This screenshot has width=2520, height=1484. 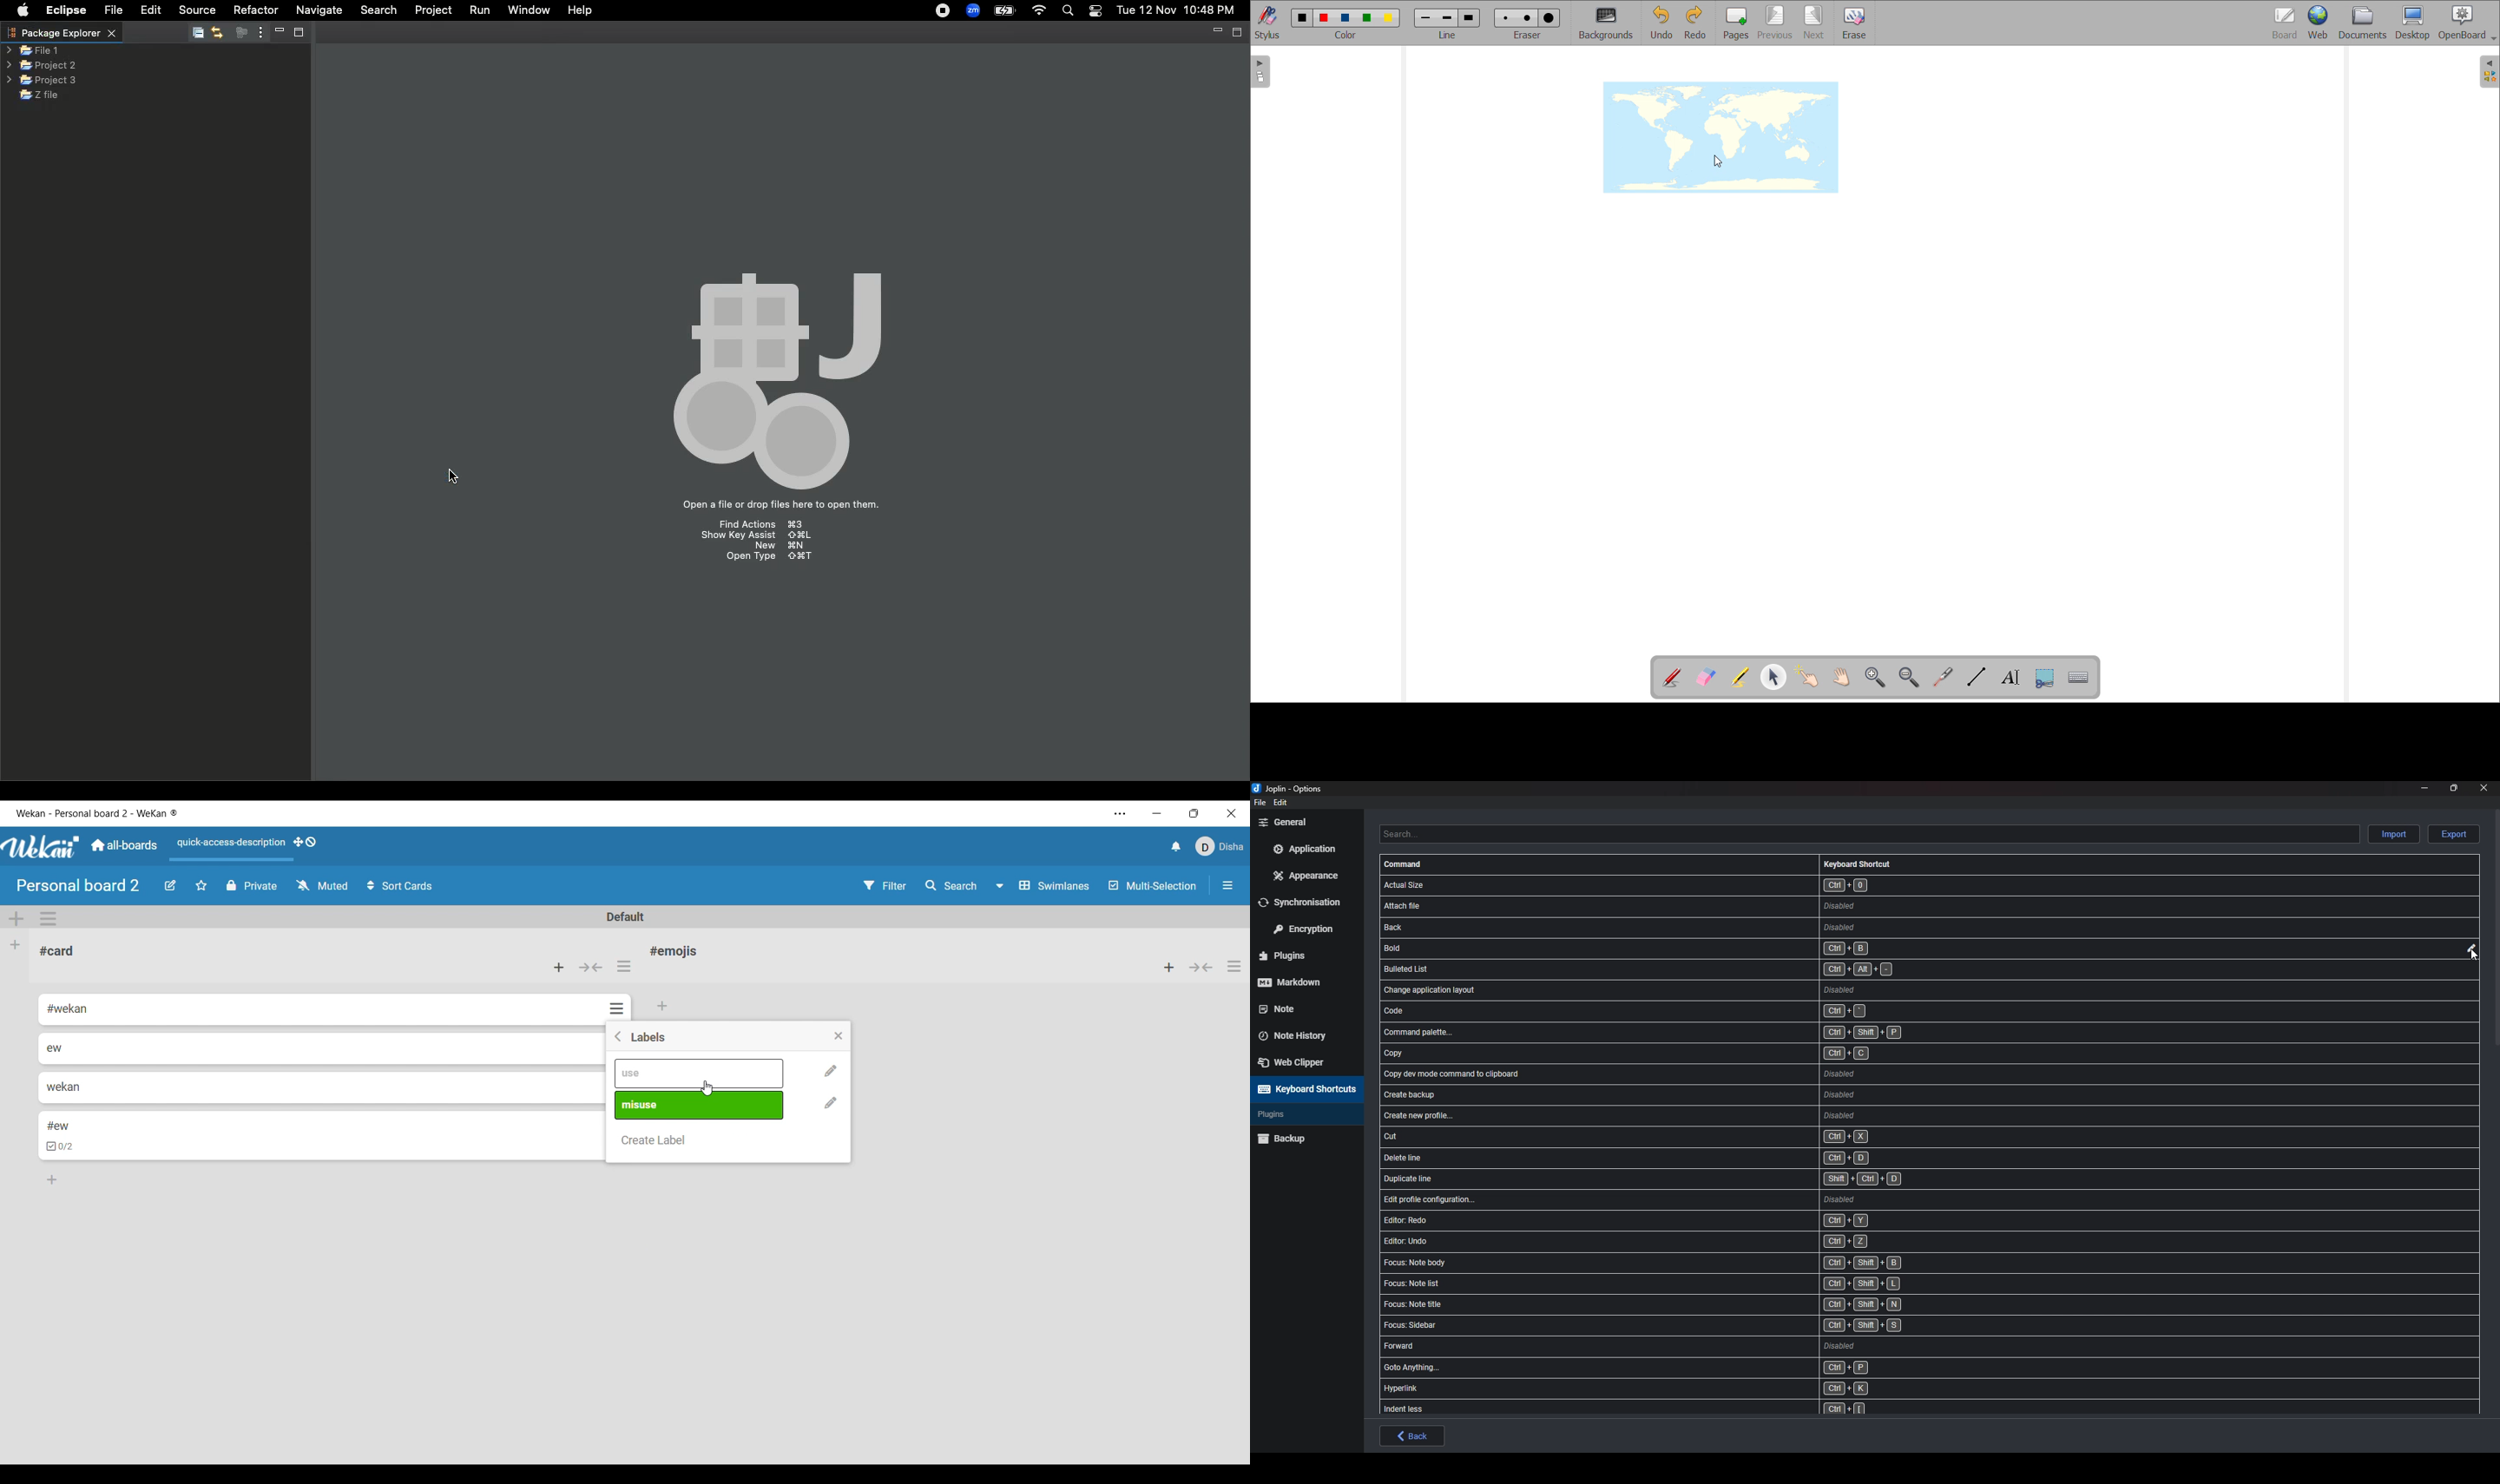 What do you see at coordinates (1299, 1008) in the screenshot?
I see `note` at bounding box center [1299, 1008].